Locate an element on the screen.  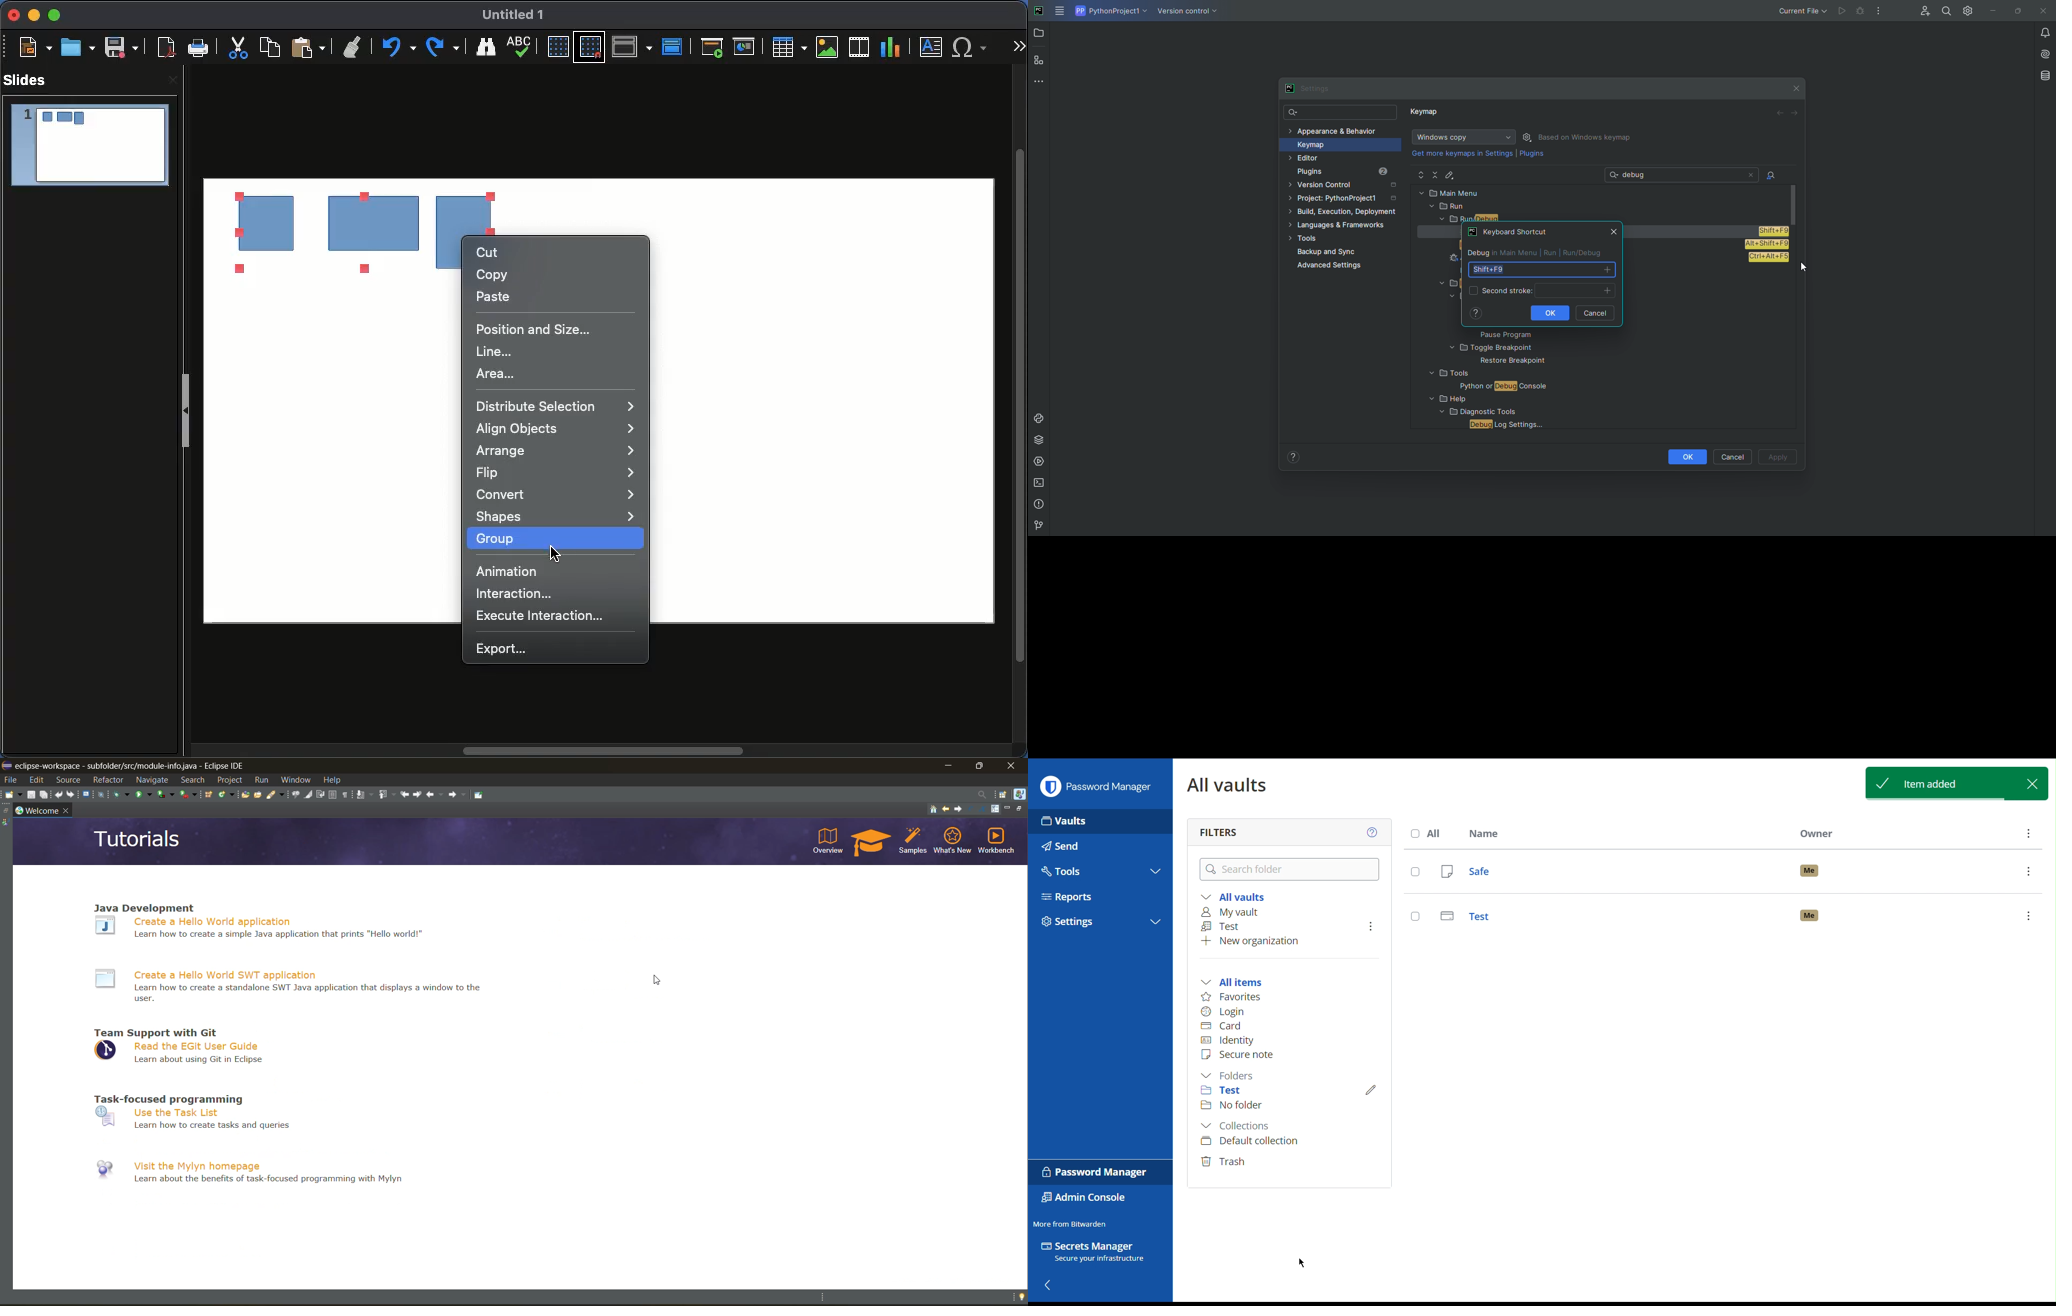
minimize is located at coordinates (1009, 810).